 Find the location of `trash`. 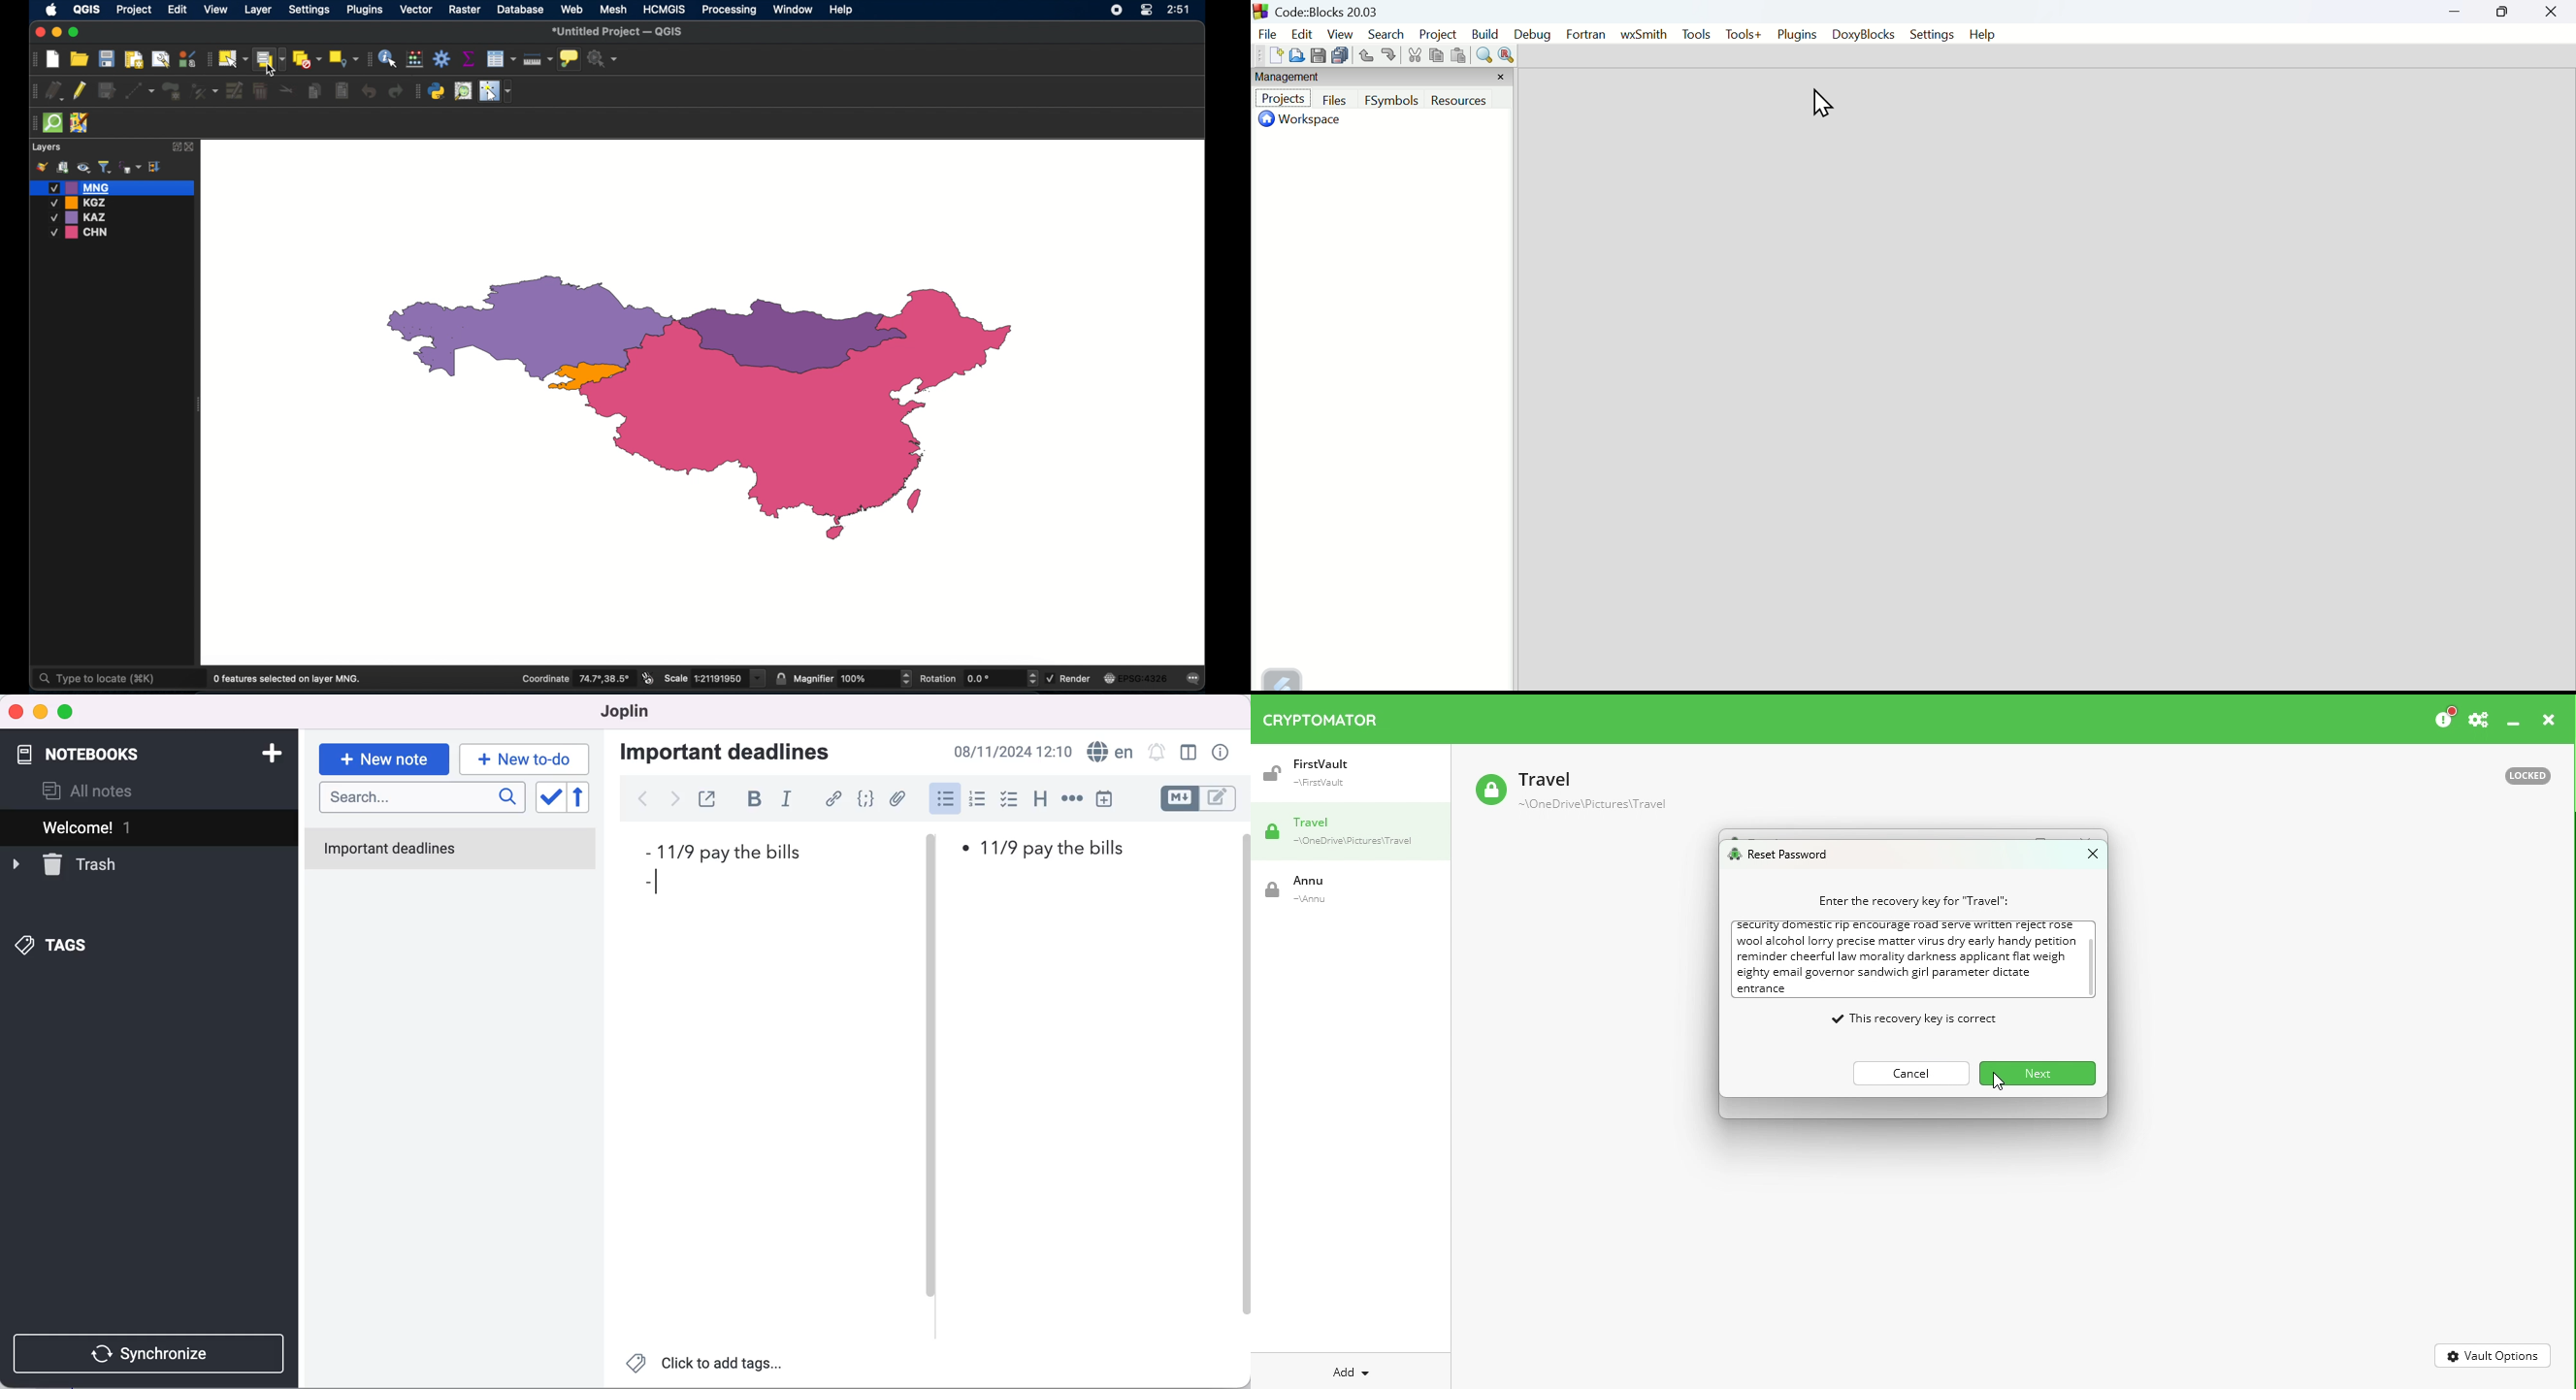

trash is located at coordinates (81, 864).